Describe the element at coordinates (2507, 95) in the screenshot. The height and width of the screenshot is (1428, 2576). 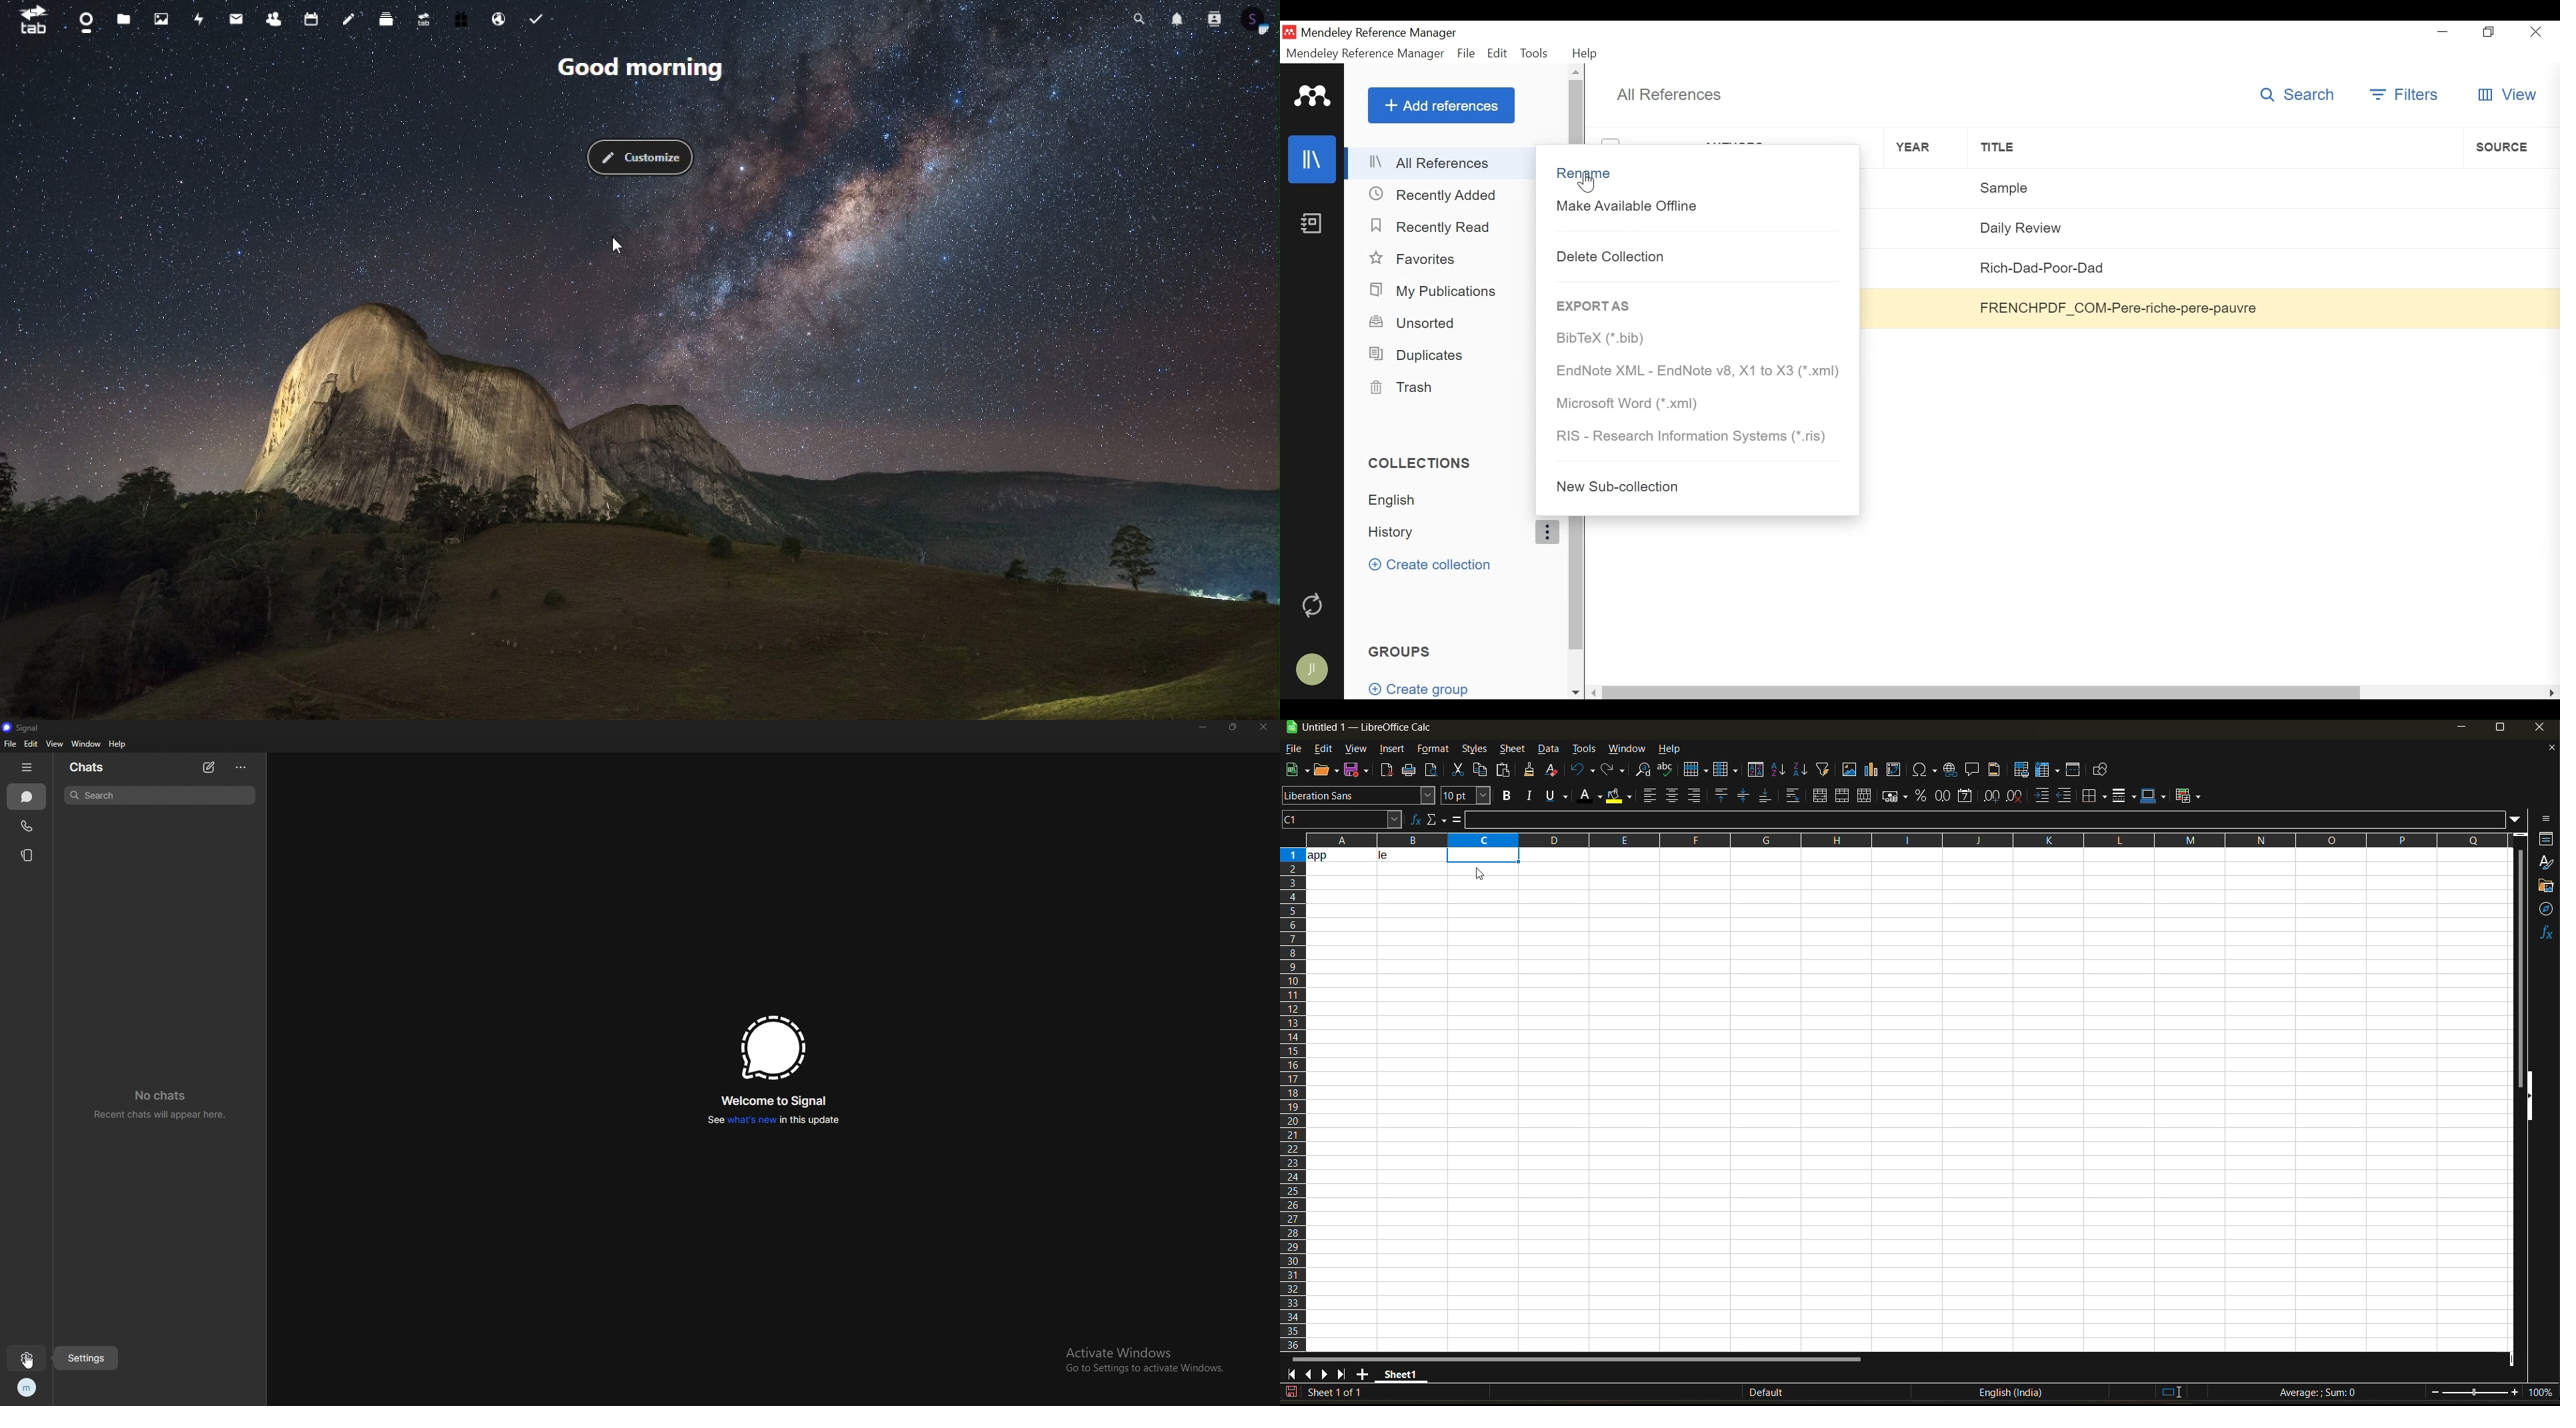
I see `View` at that location.